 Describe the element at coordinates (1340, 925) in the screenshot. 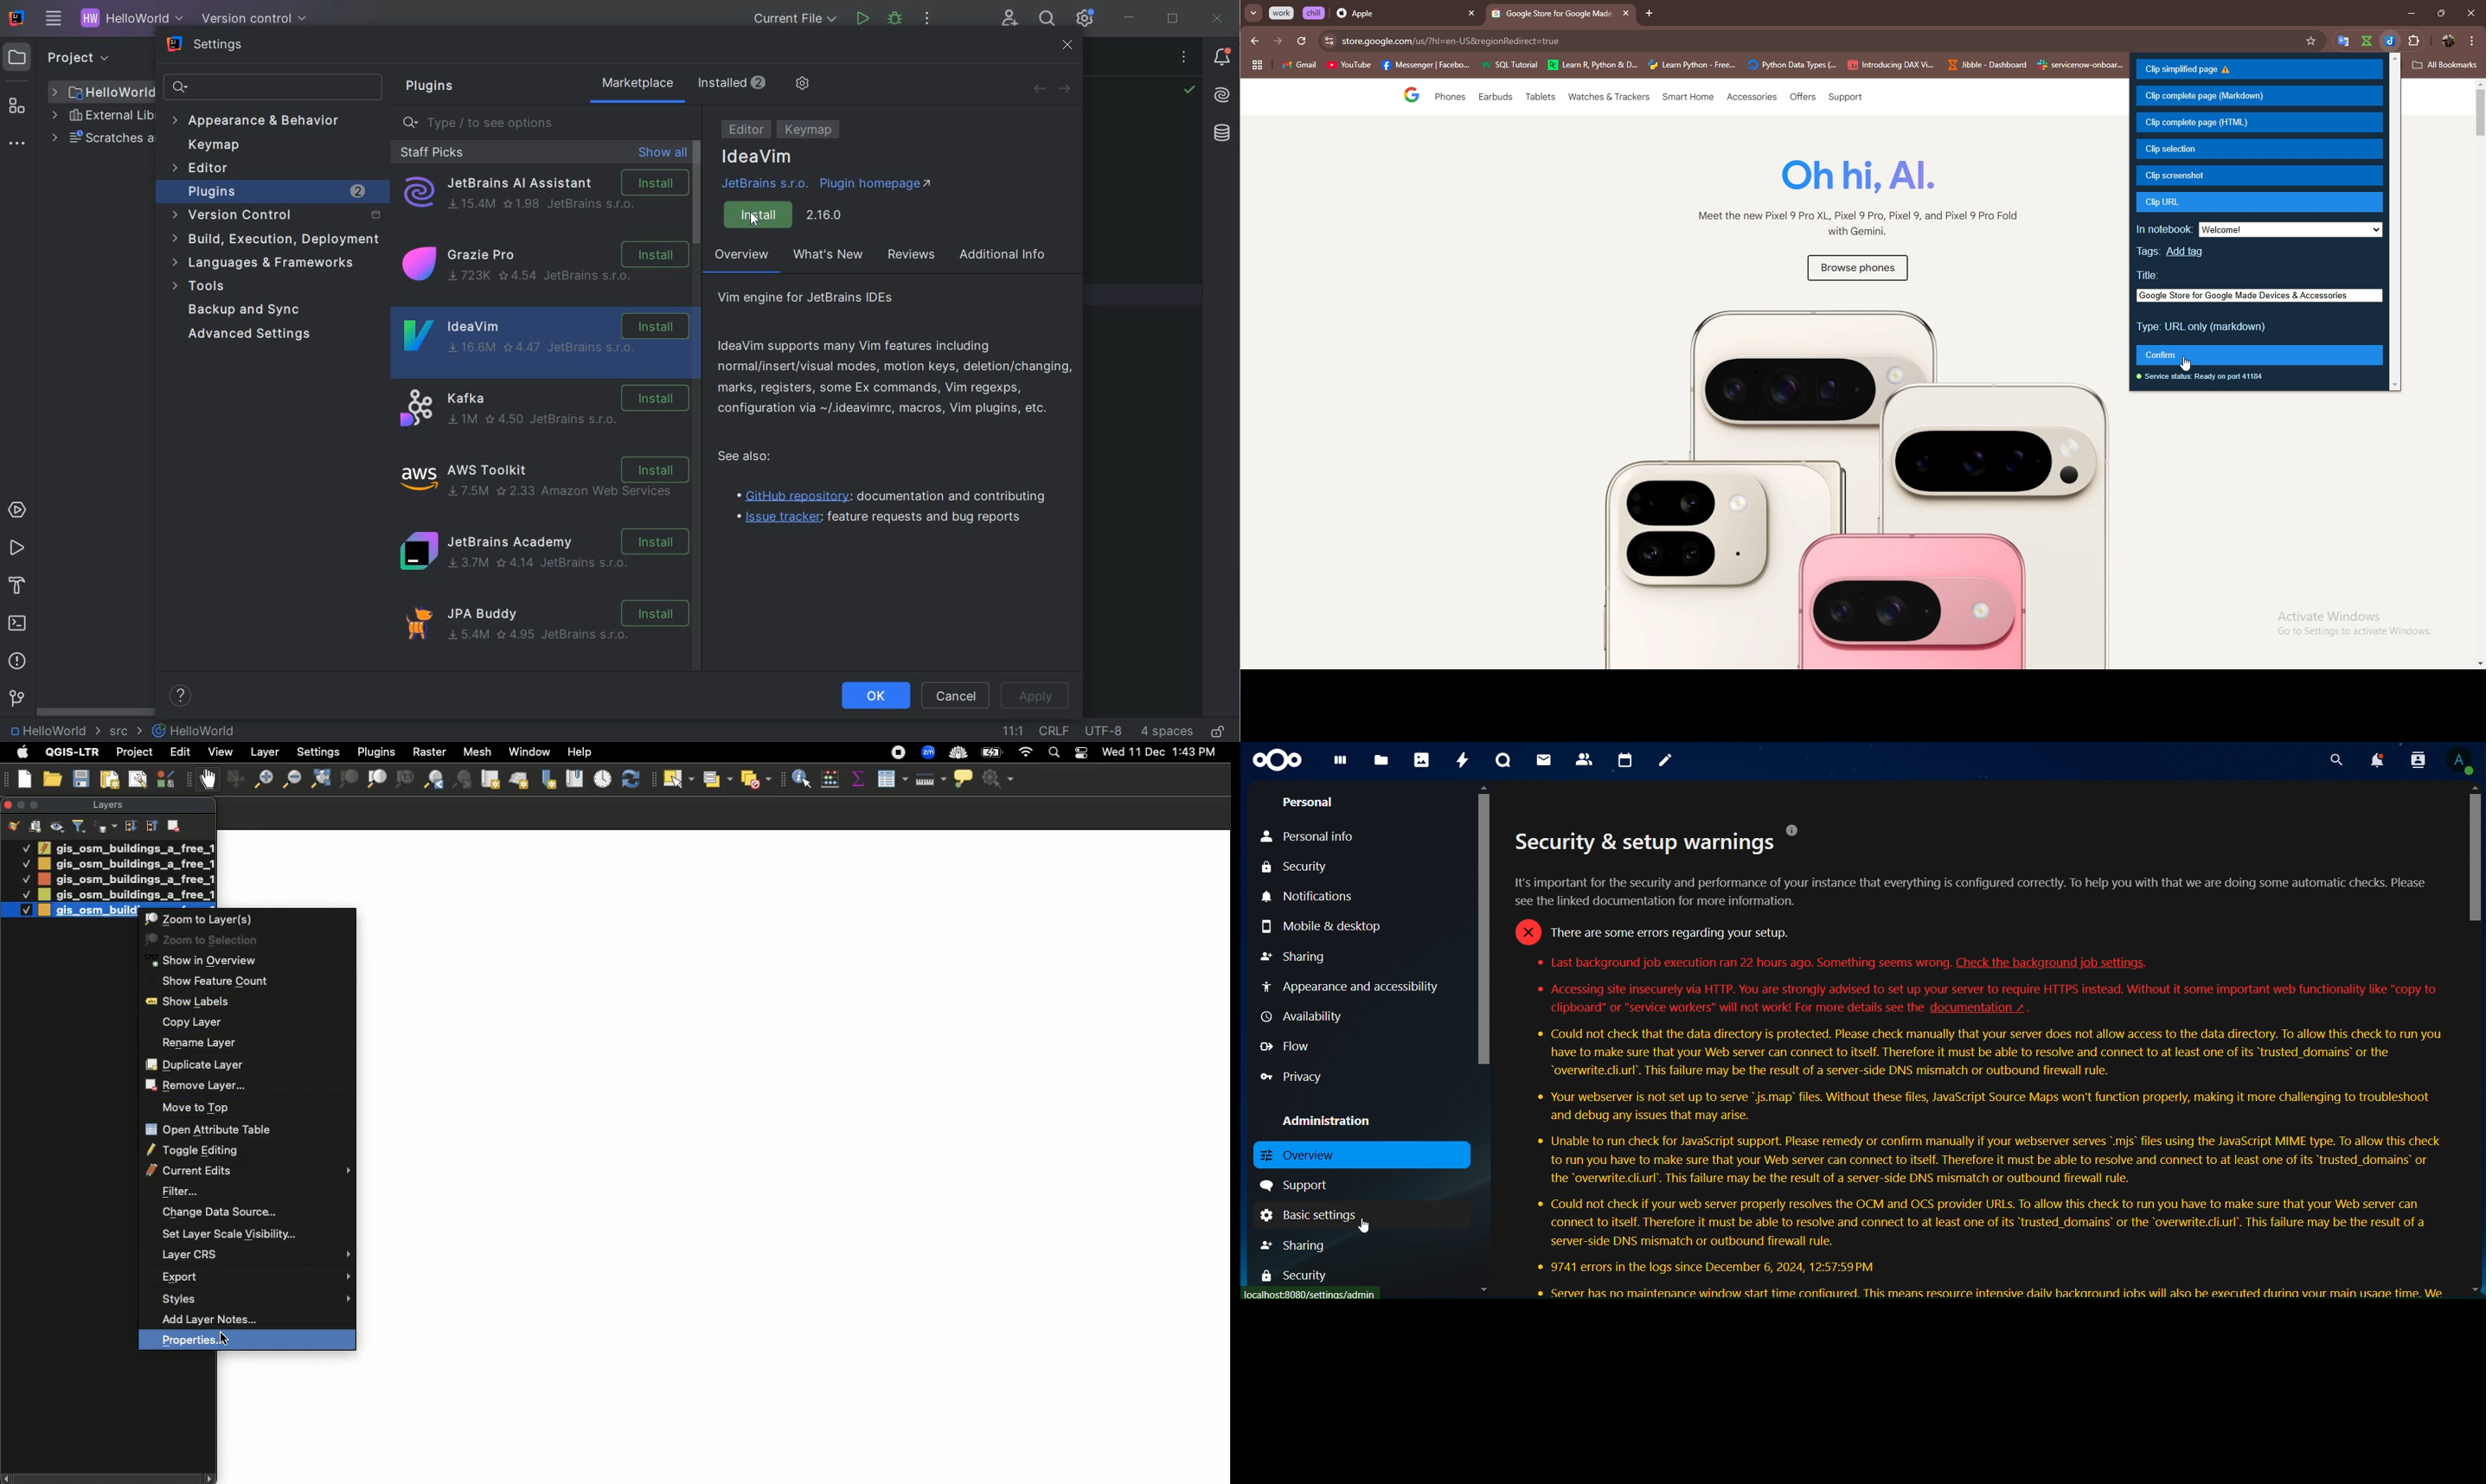

I see `mobile & desktop` at that location.